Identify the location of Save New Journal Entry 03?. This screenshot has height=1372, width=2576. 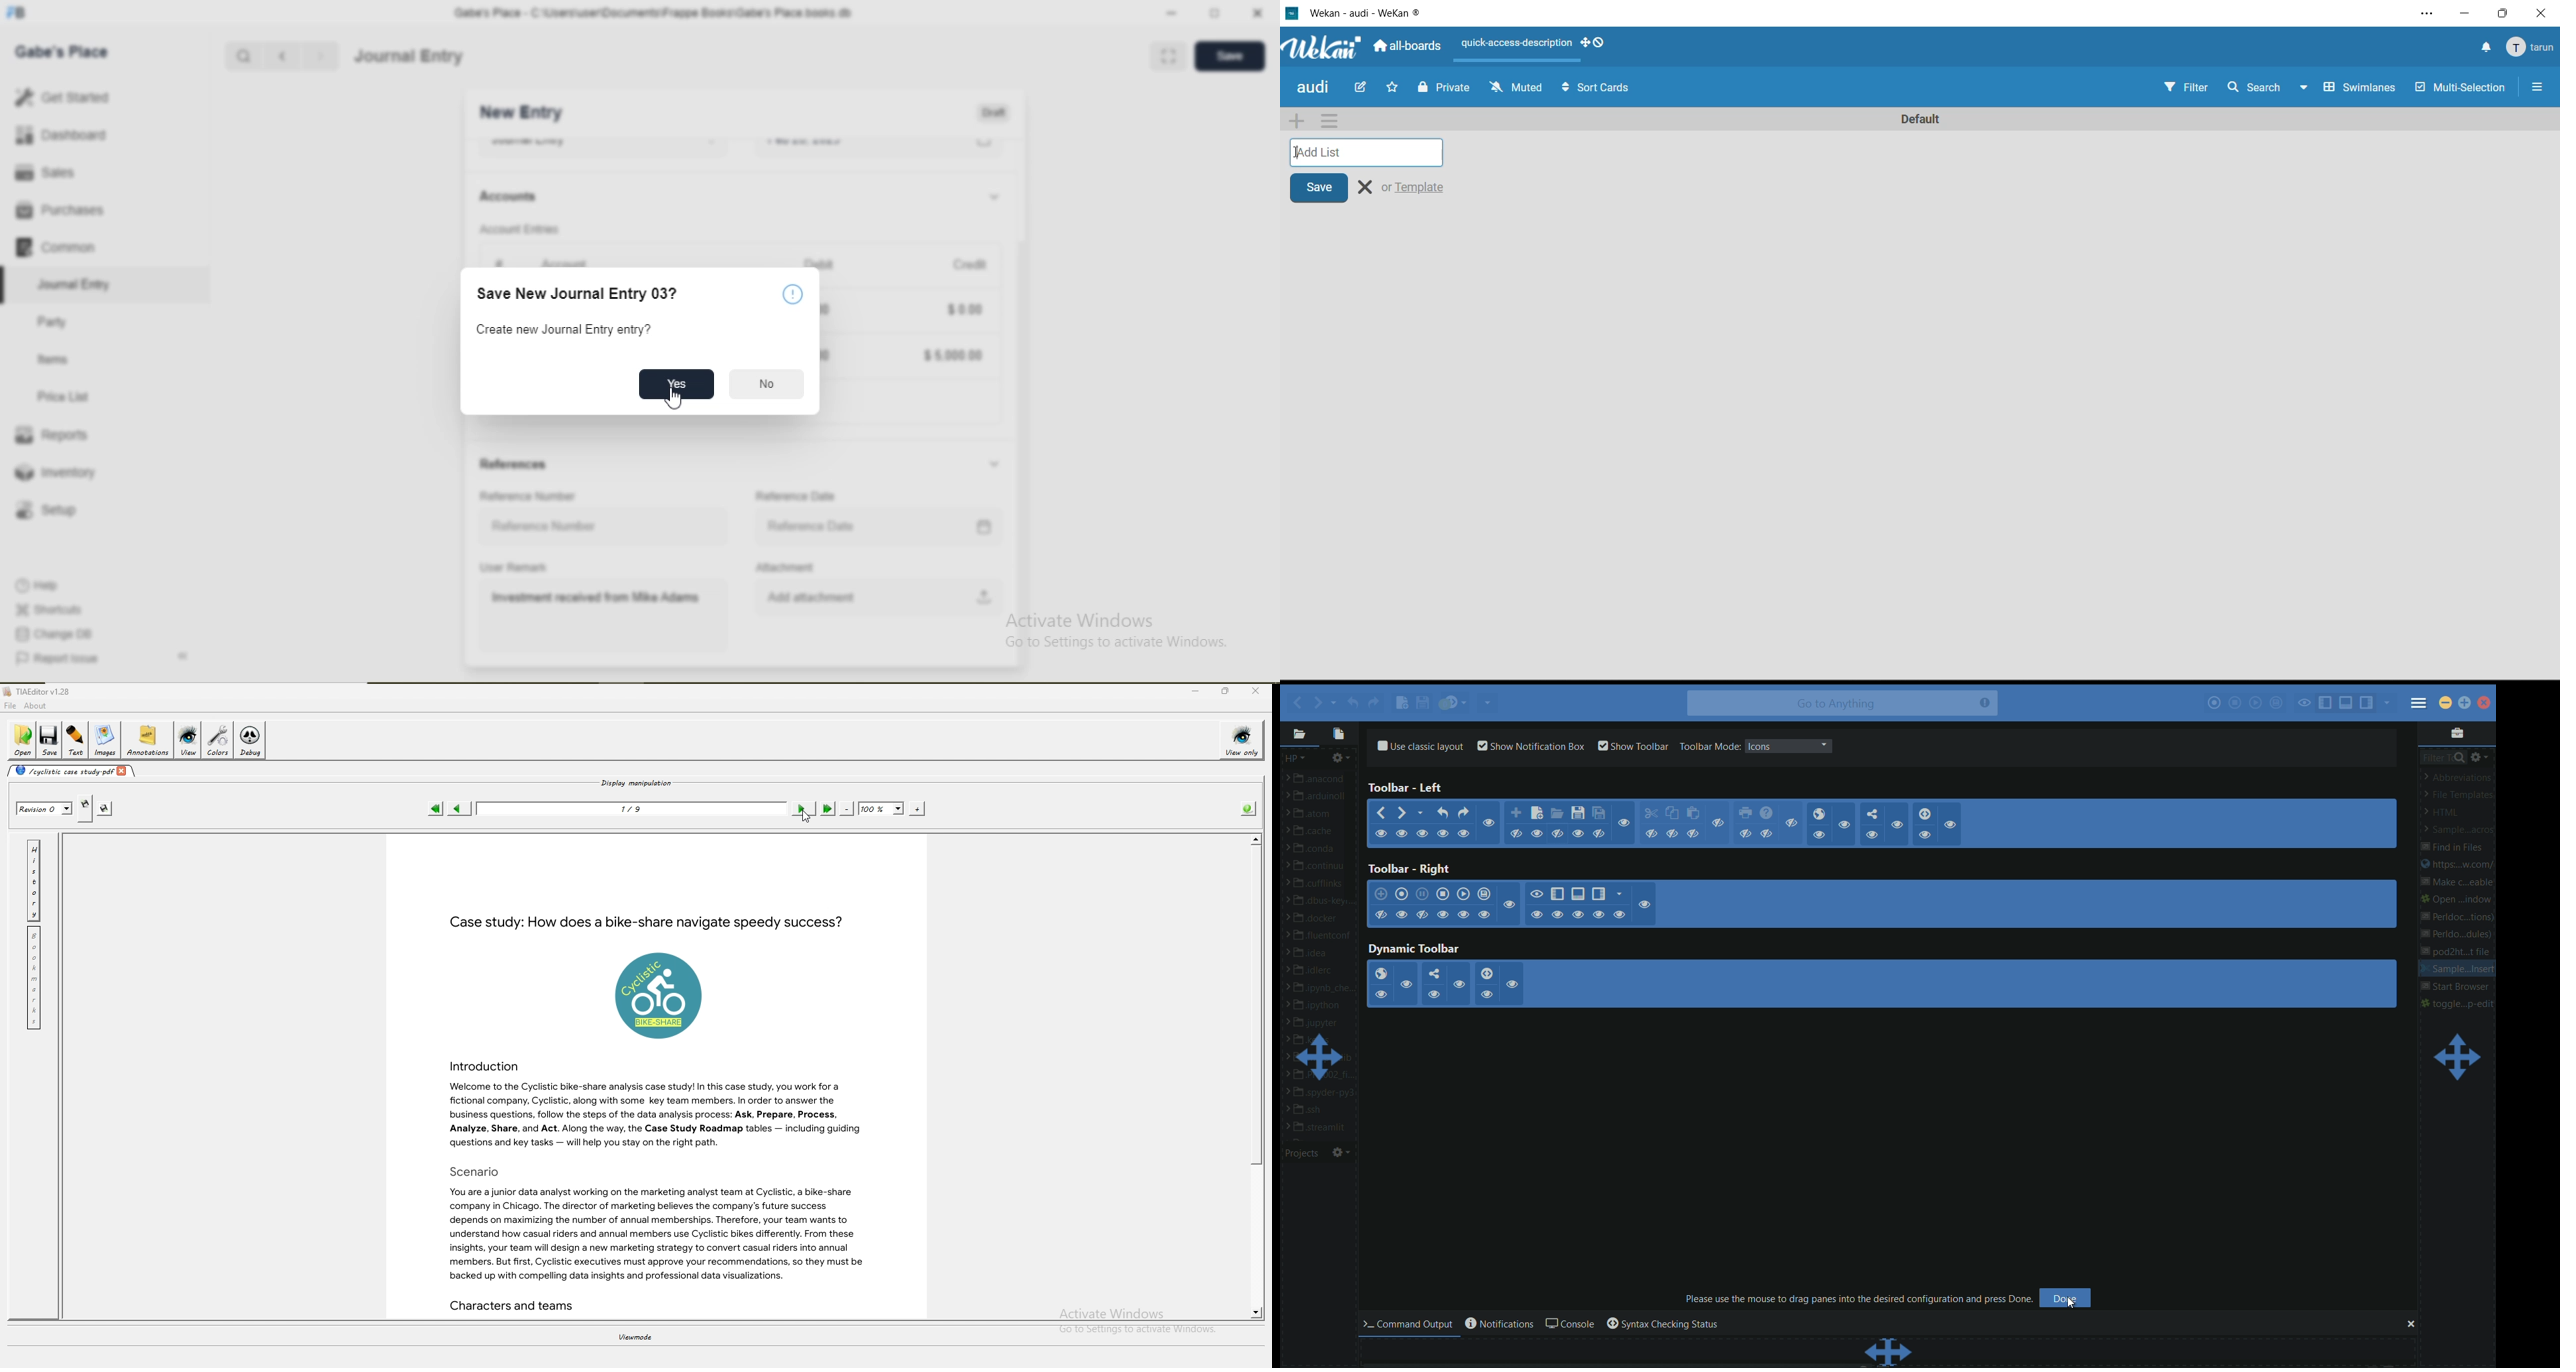
(578, 293).